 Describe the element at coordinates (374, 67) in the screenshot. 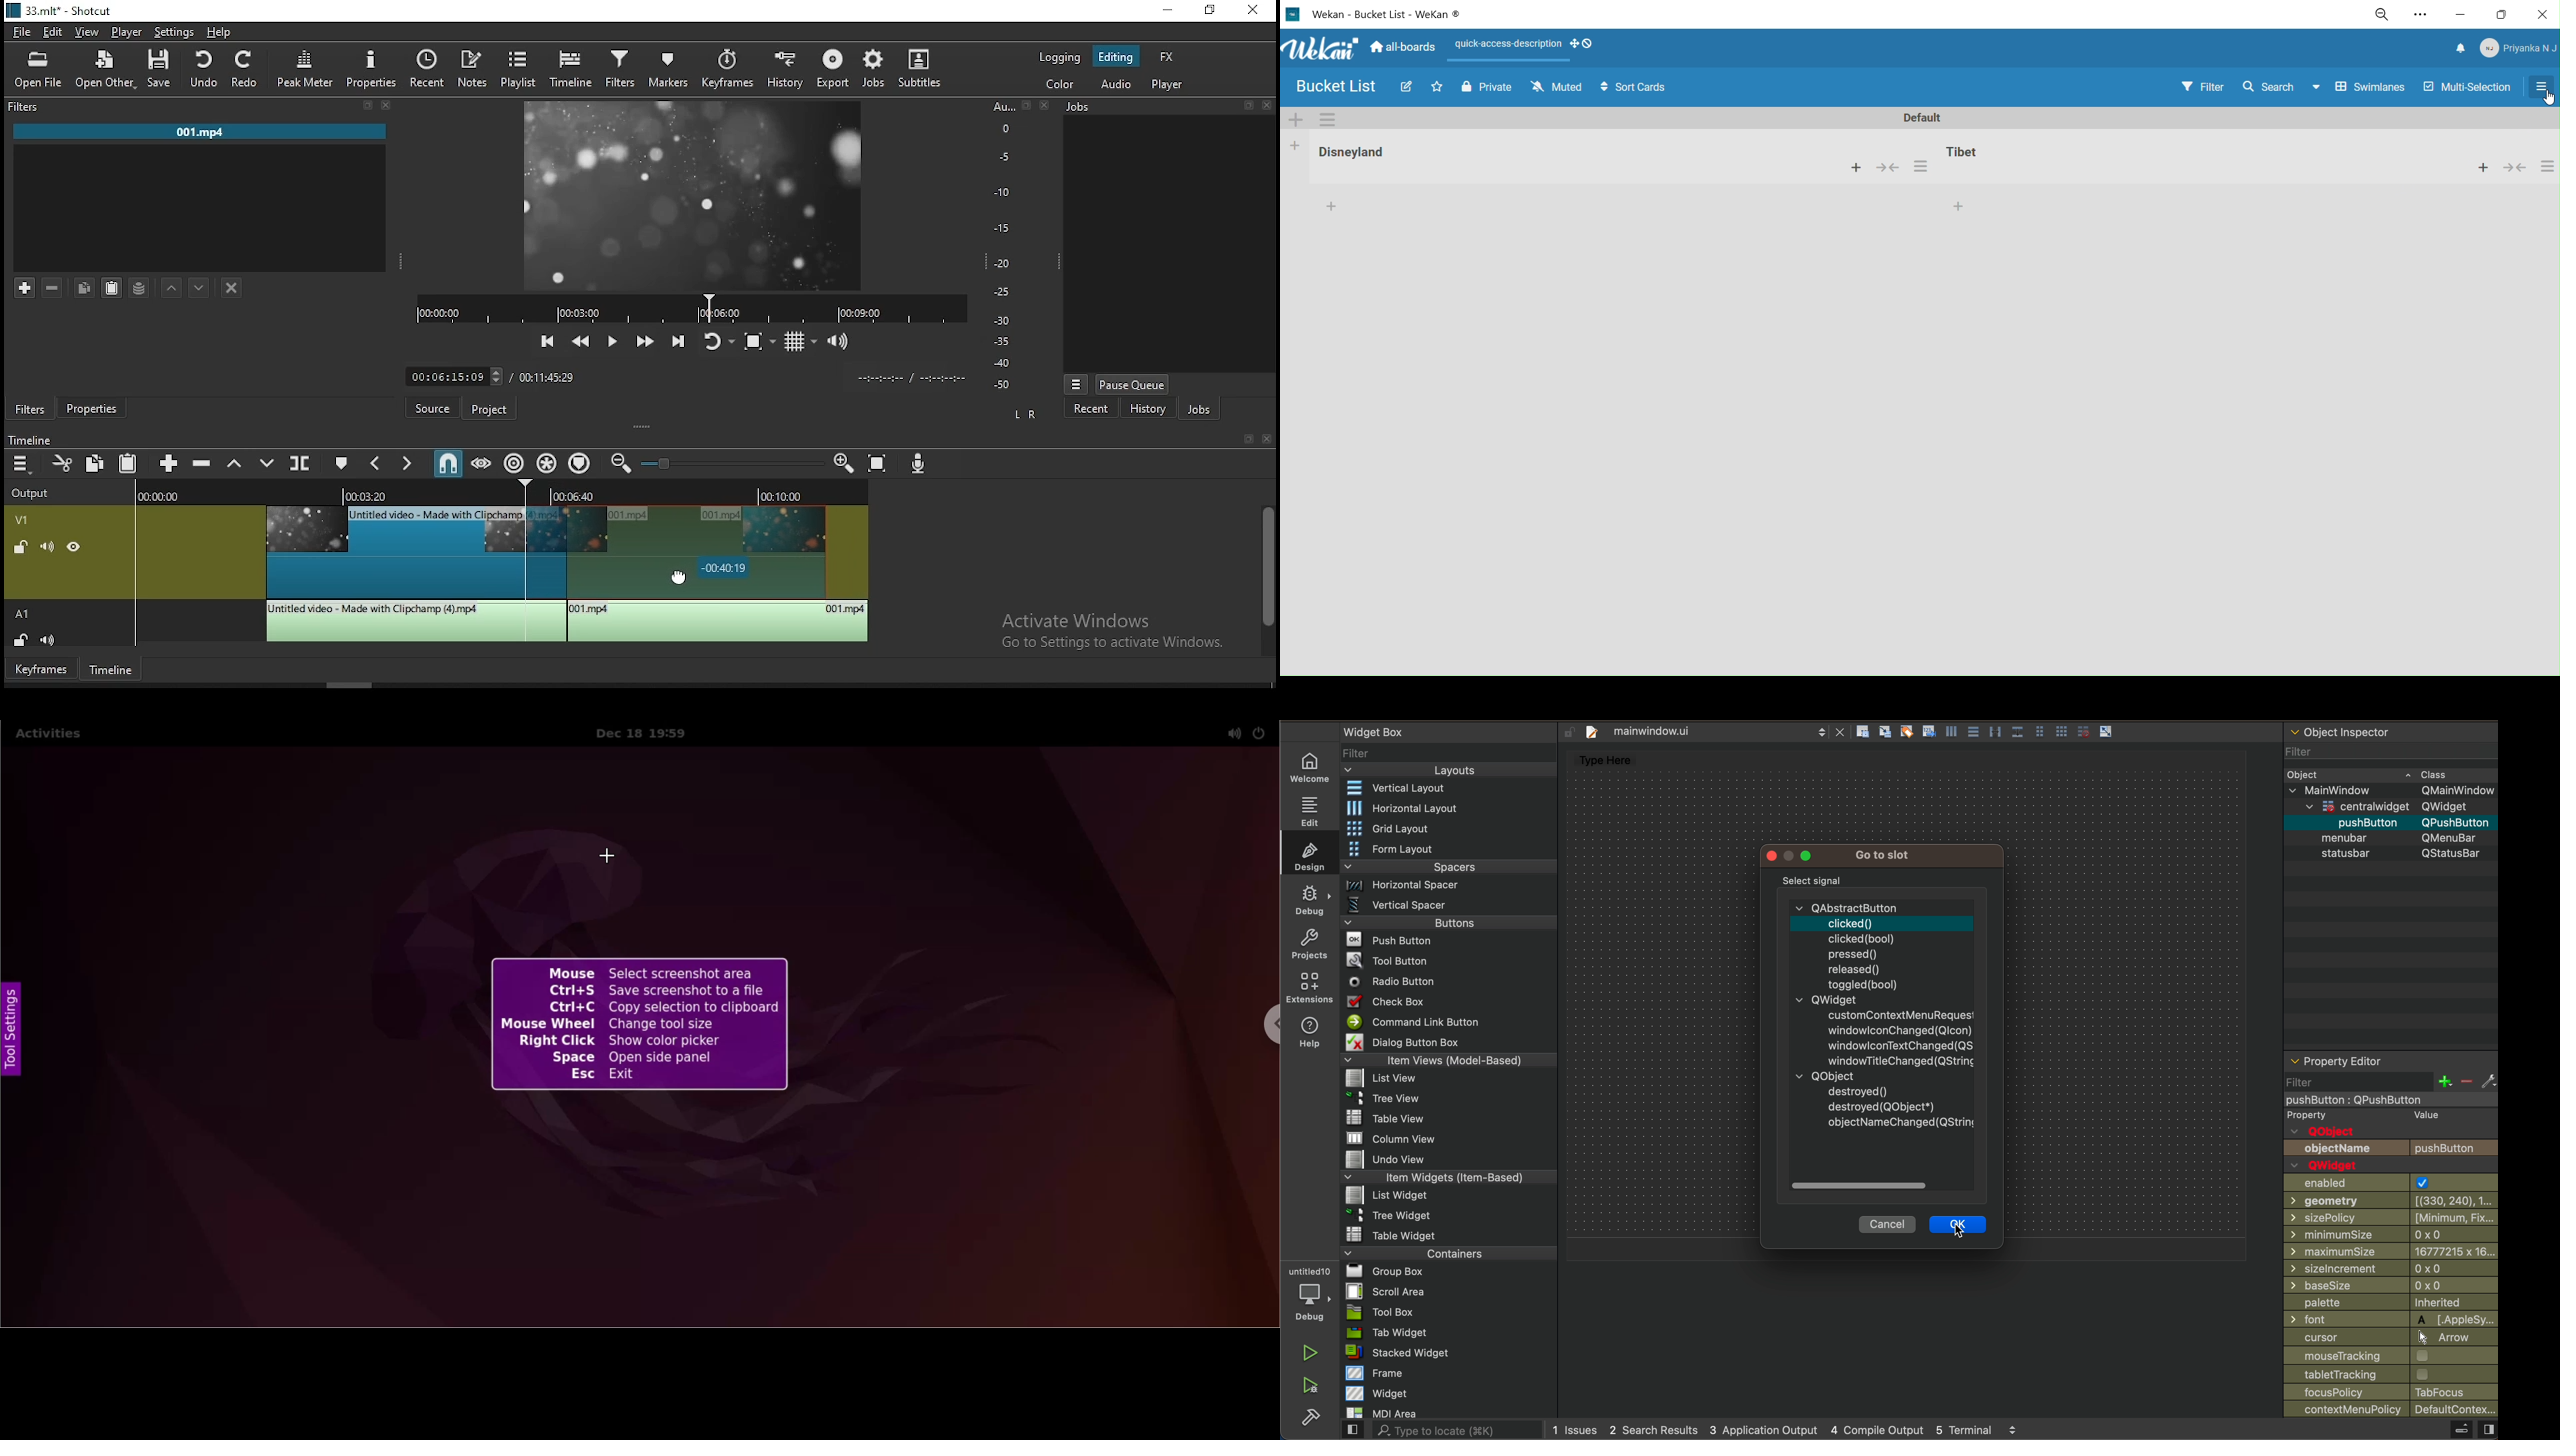

I see `properties` at that location.